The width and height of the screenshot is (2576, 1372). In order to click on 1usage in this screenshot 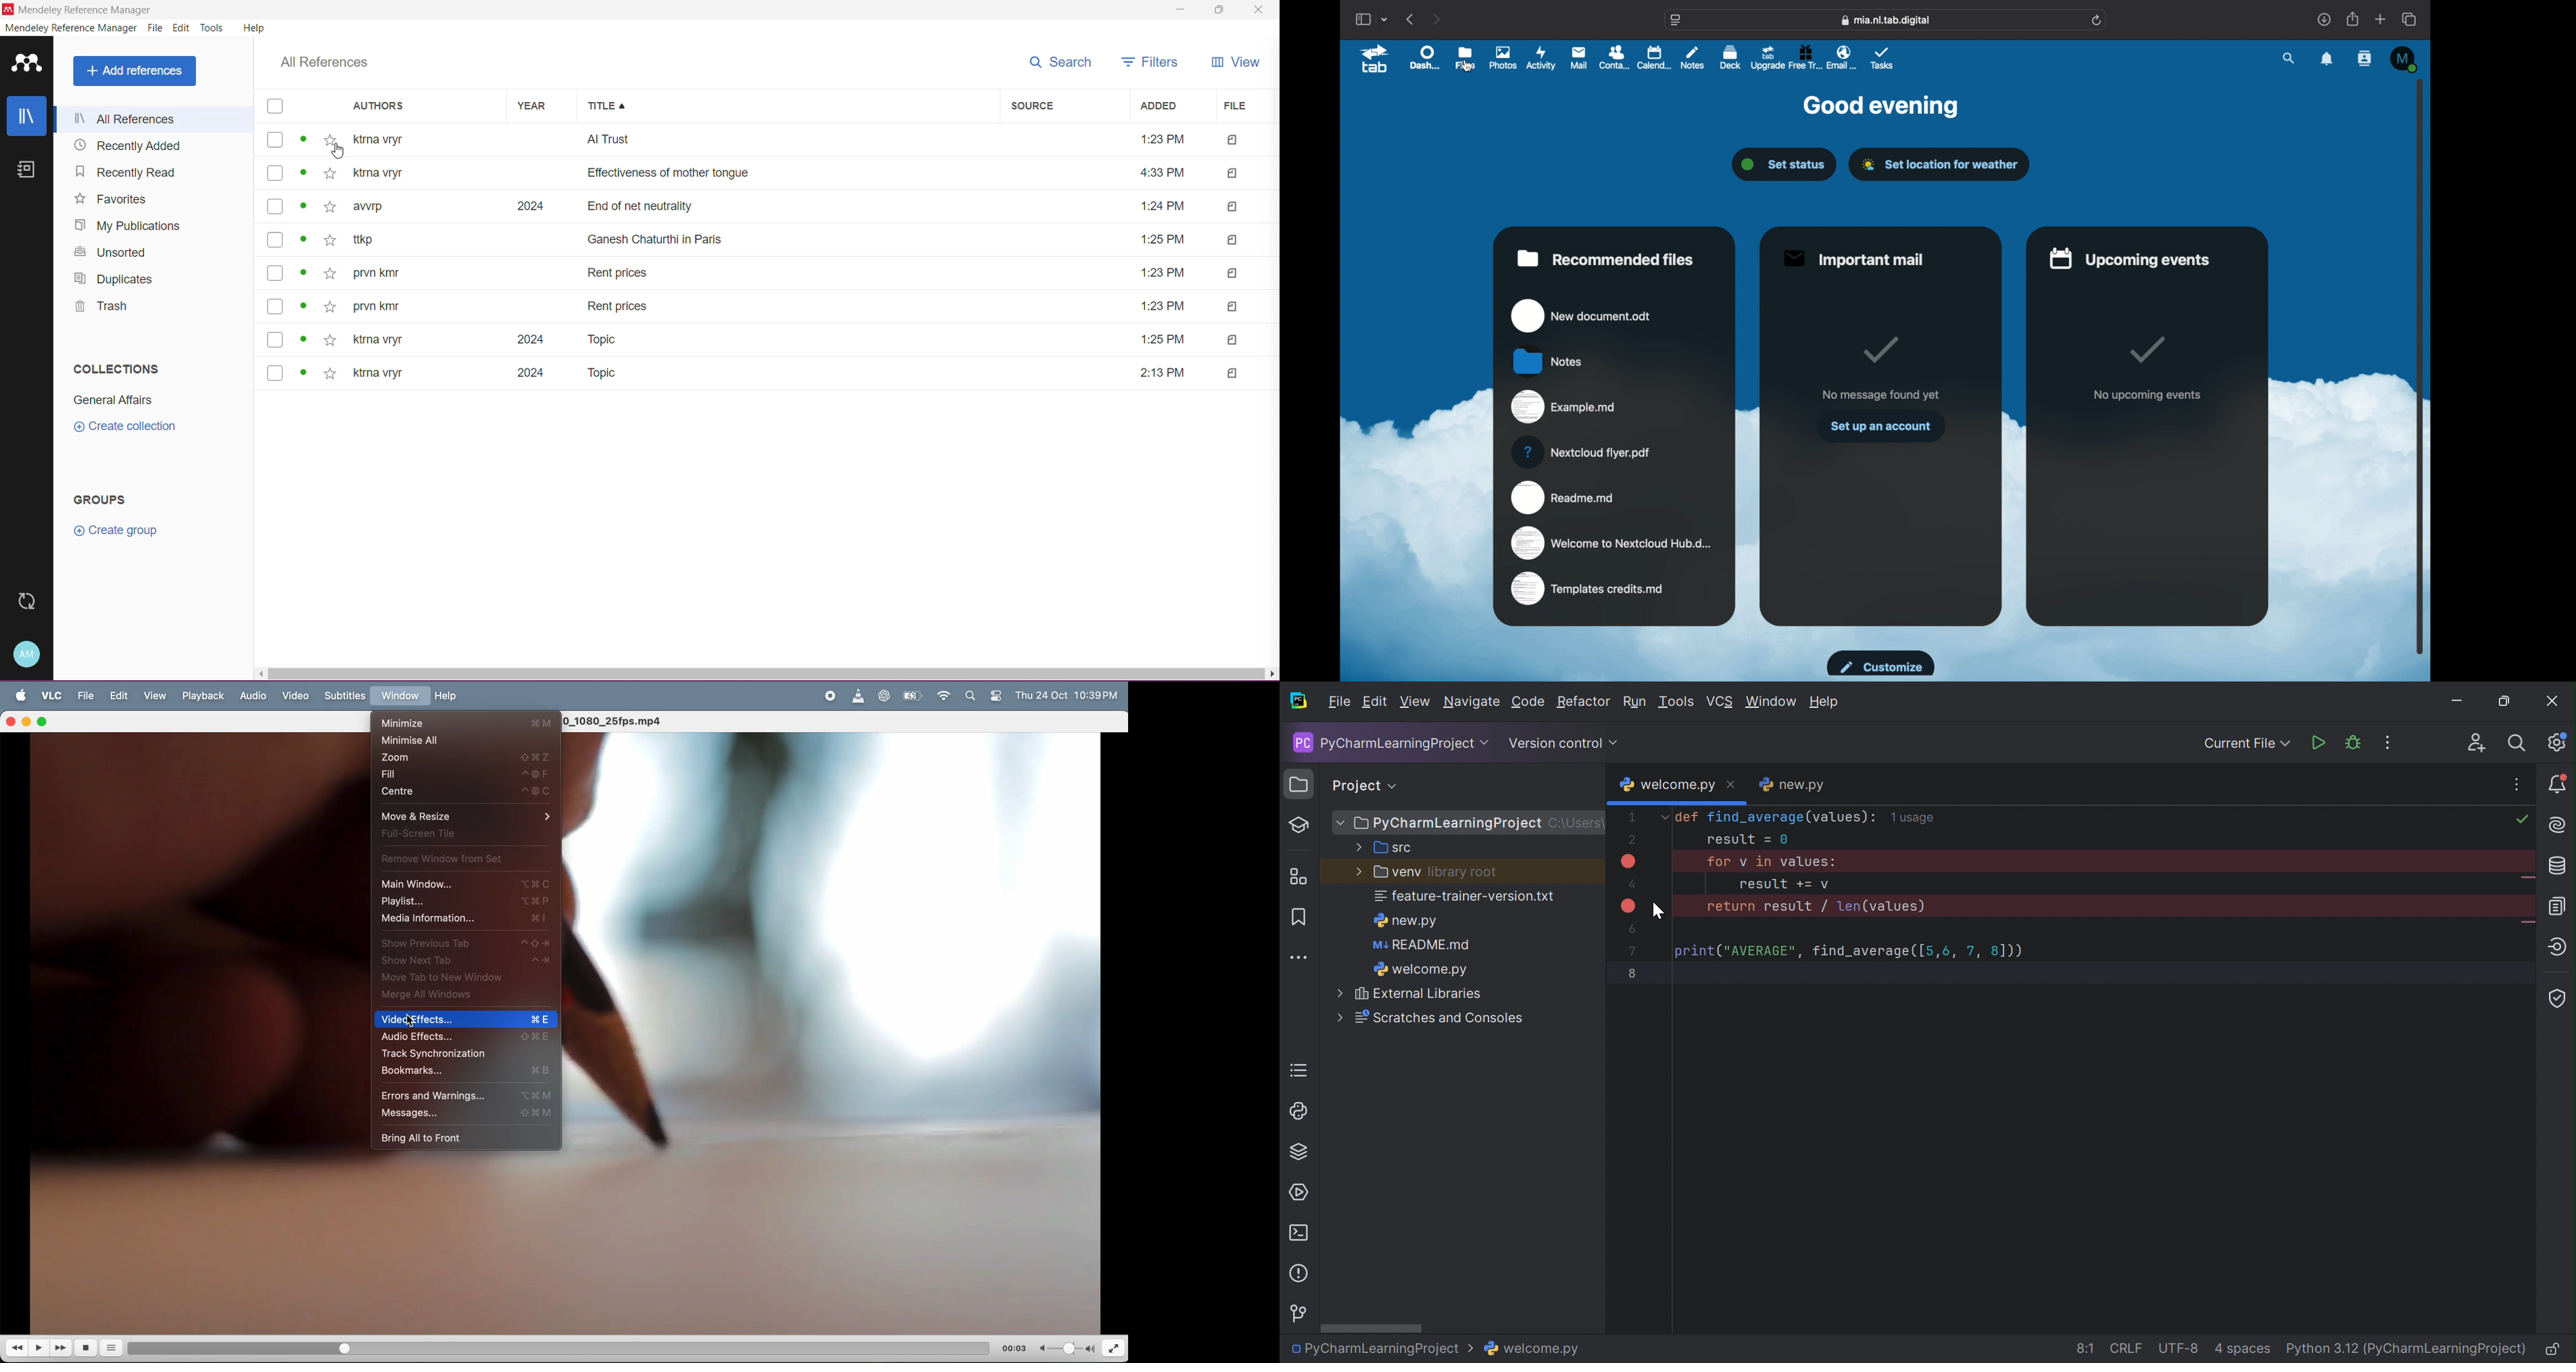, I will do `click(1916, 819)`.